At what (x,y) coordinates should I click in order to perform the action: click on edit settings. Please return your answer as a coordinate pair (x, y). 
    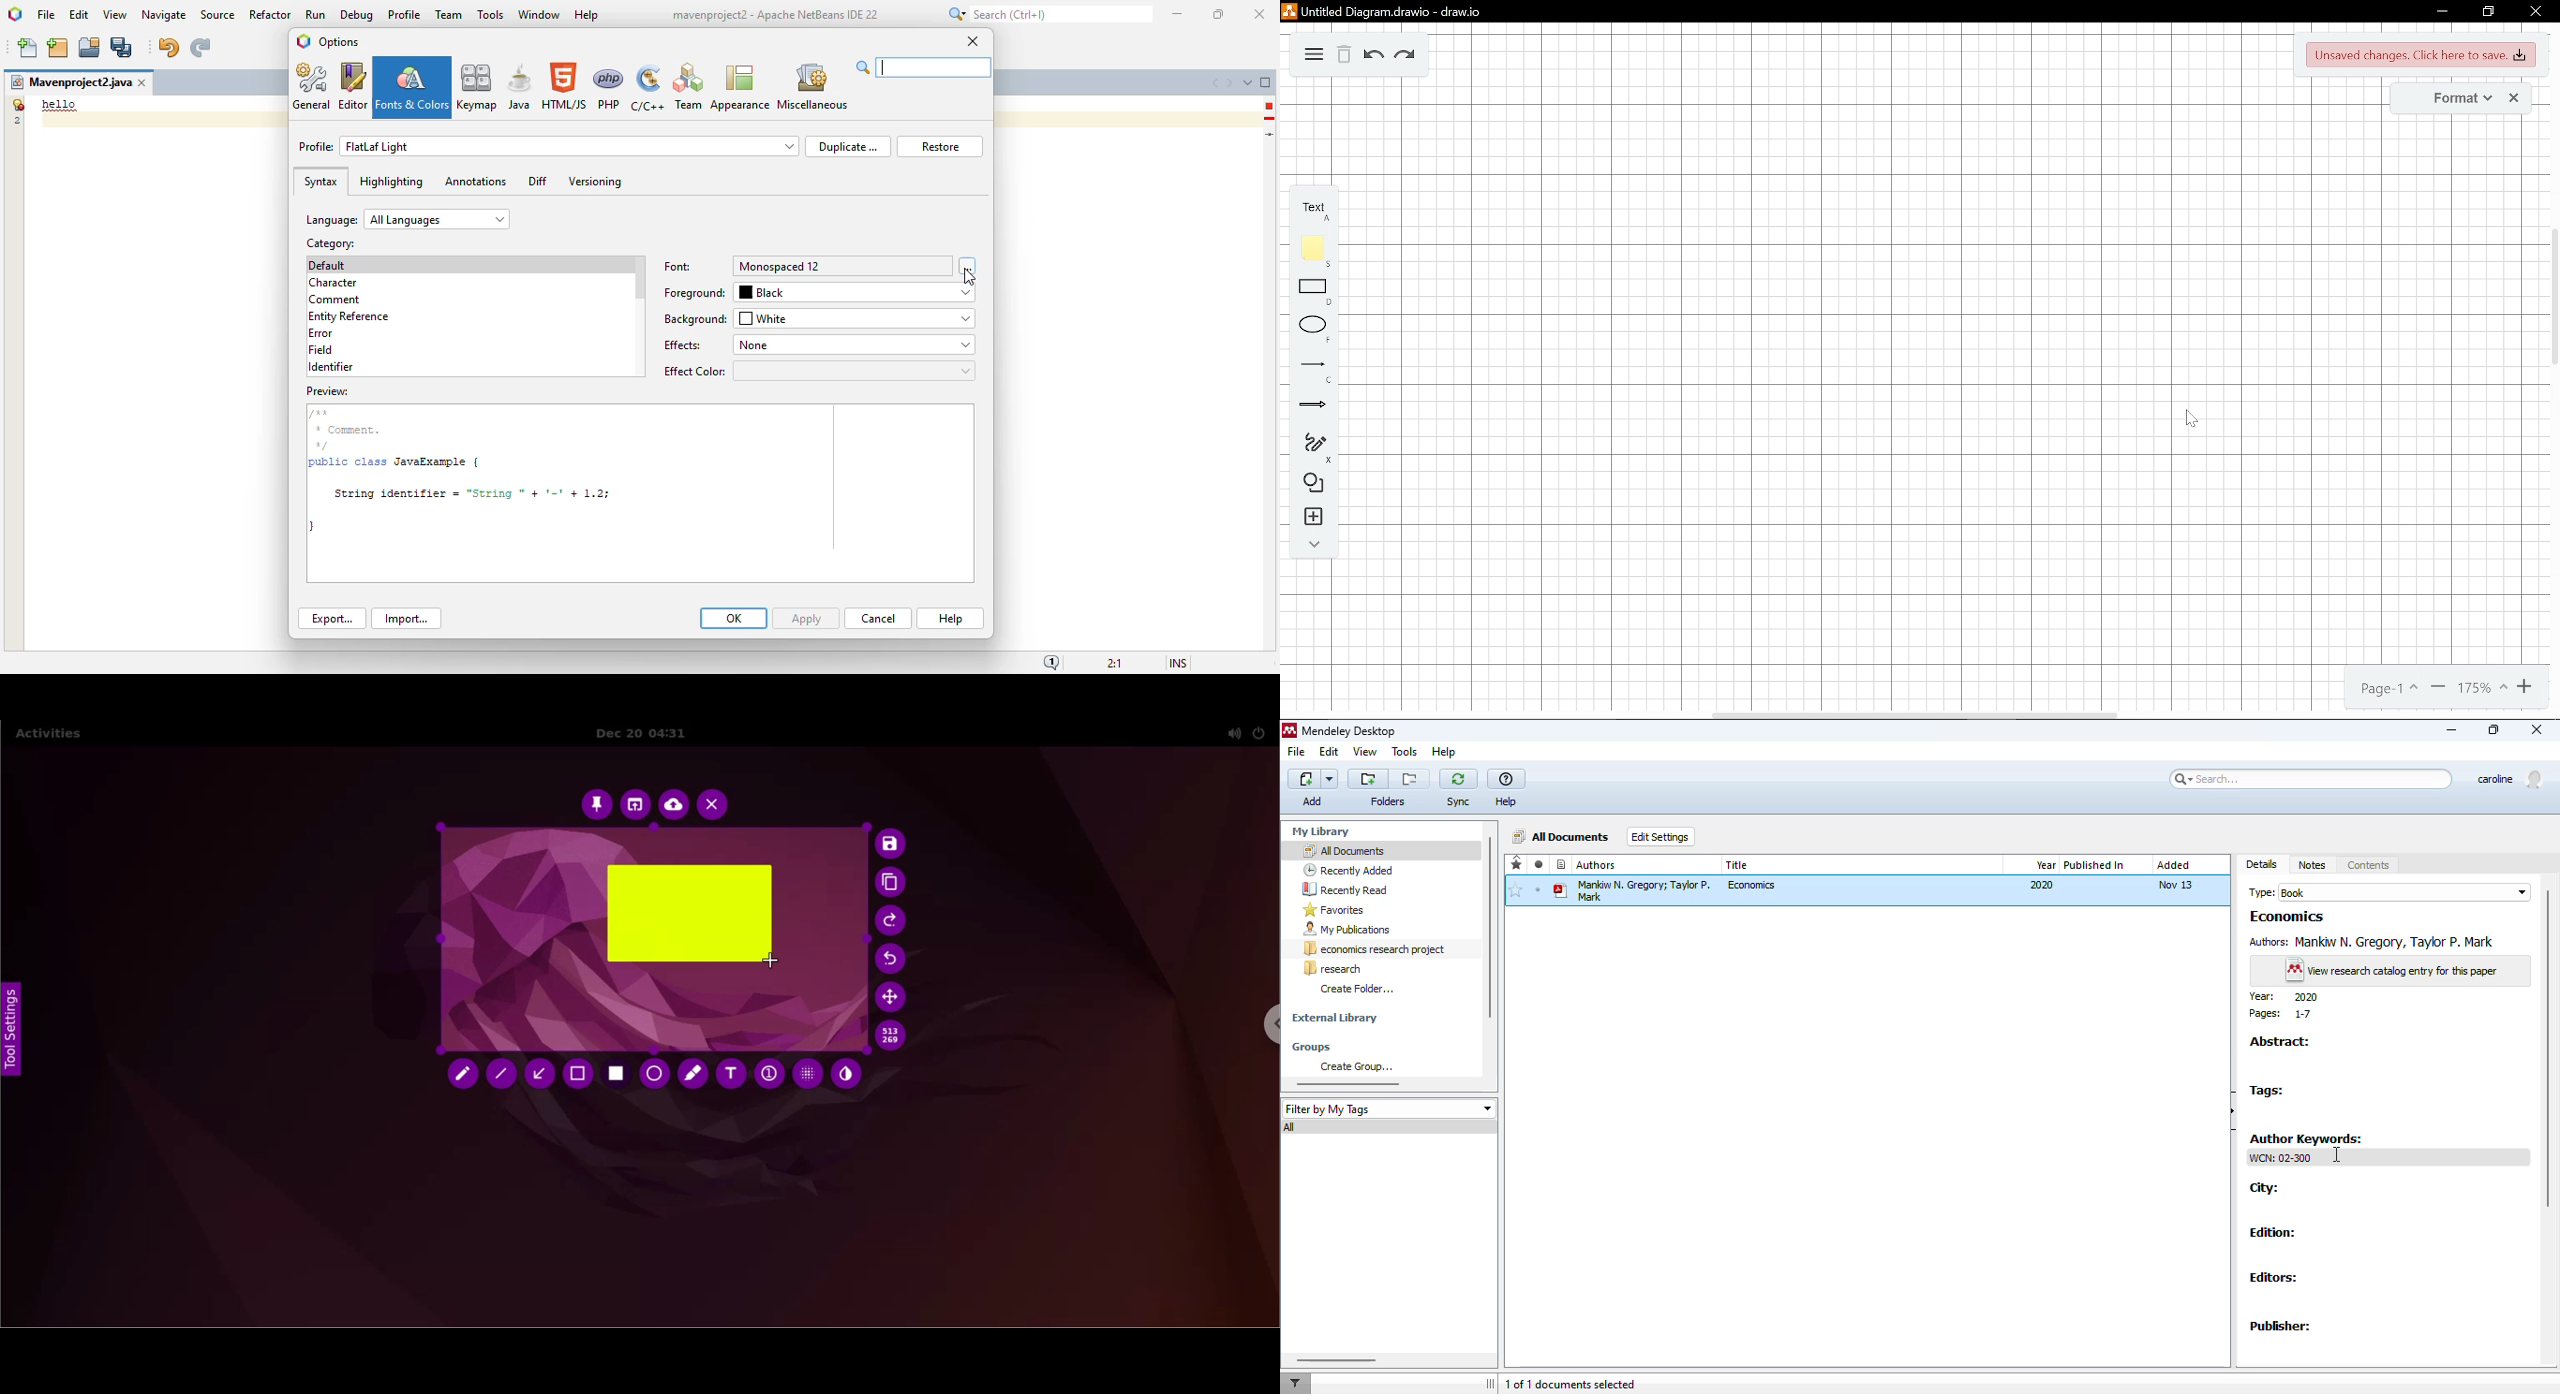
    Looking at the image, I should click on (1660, 836).